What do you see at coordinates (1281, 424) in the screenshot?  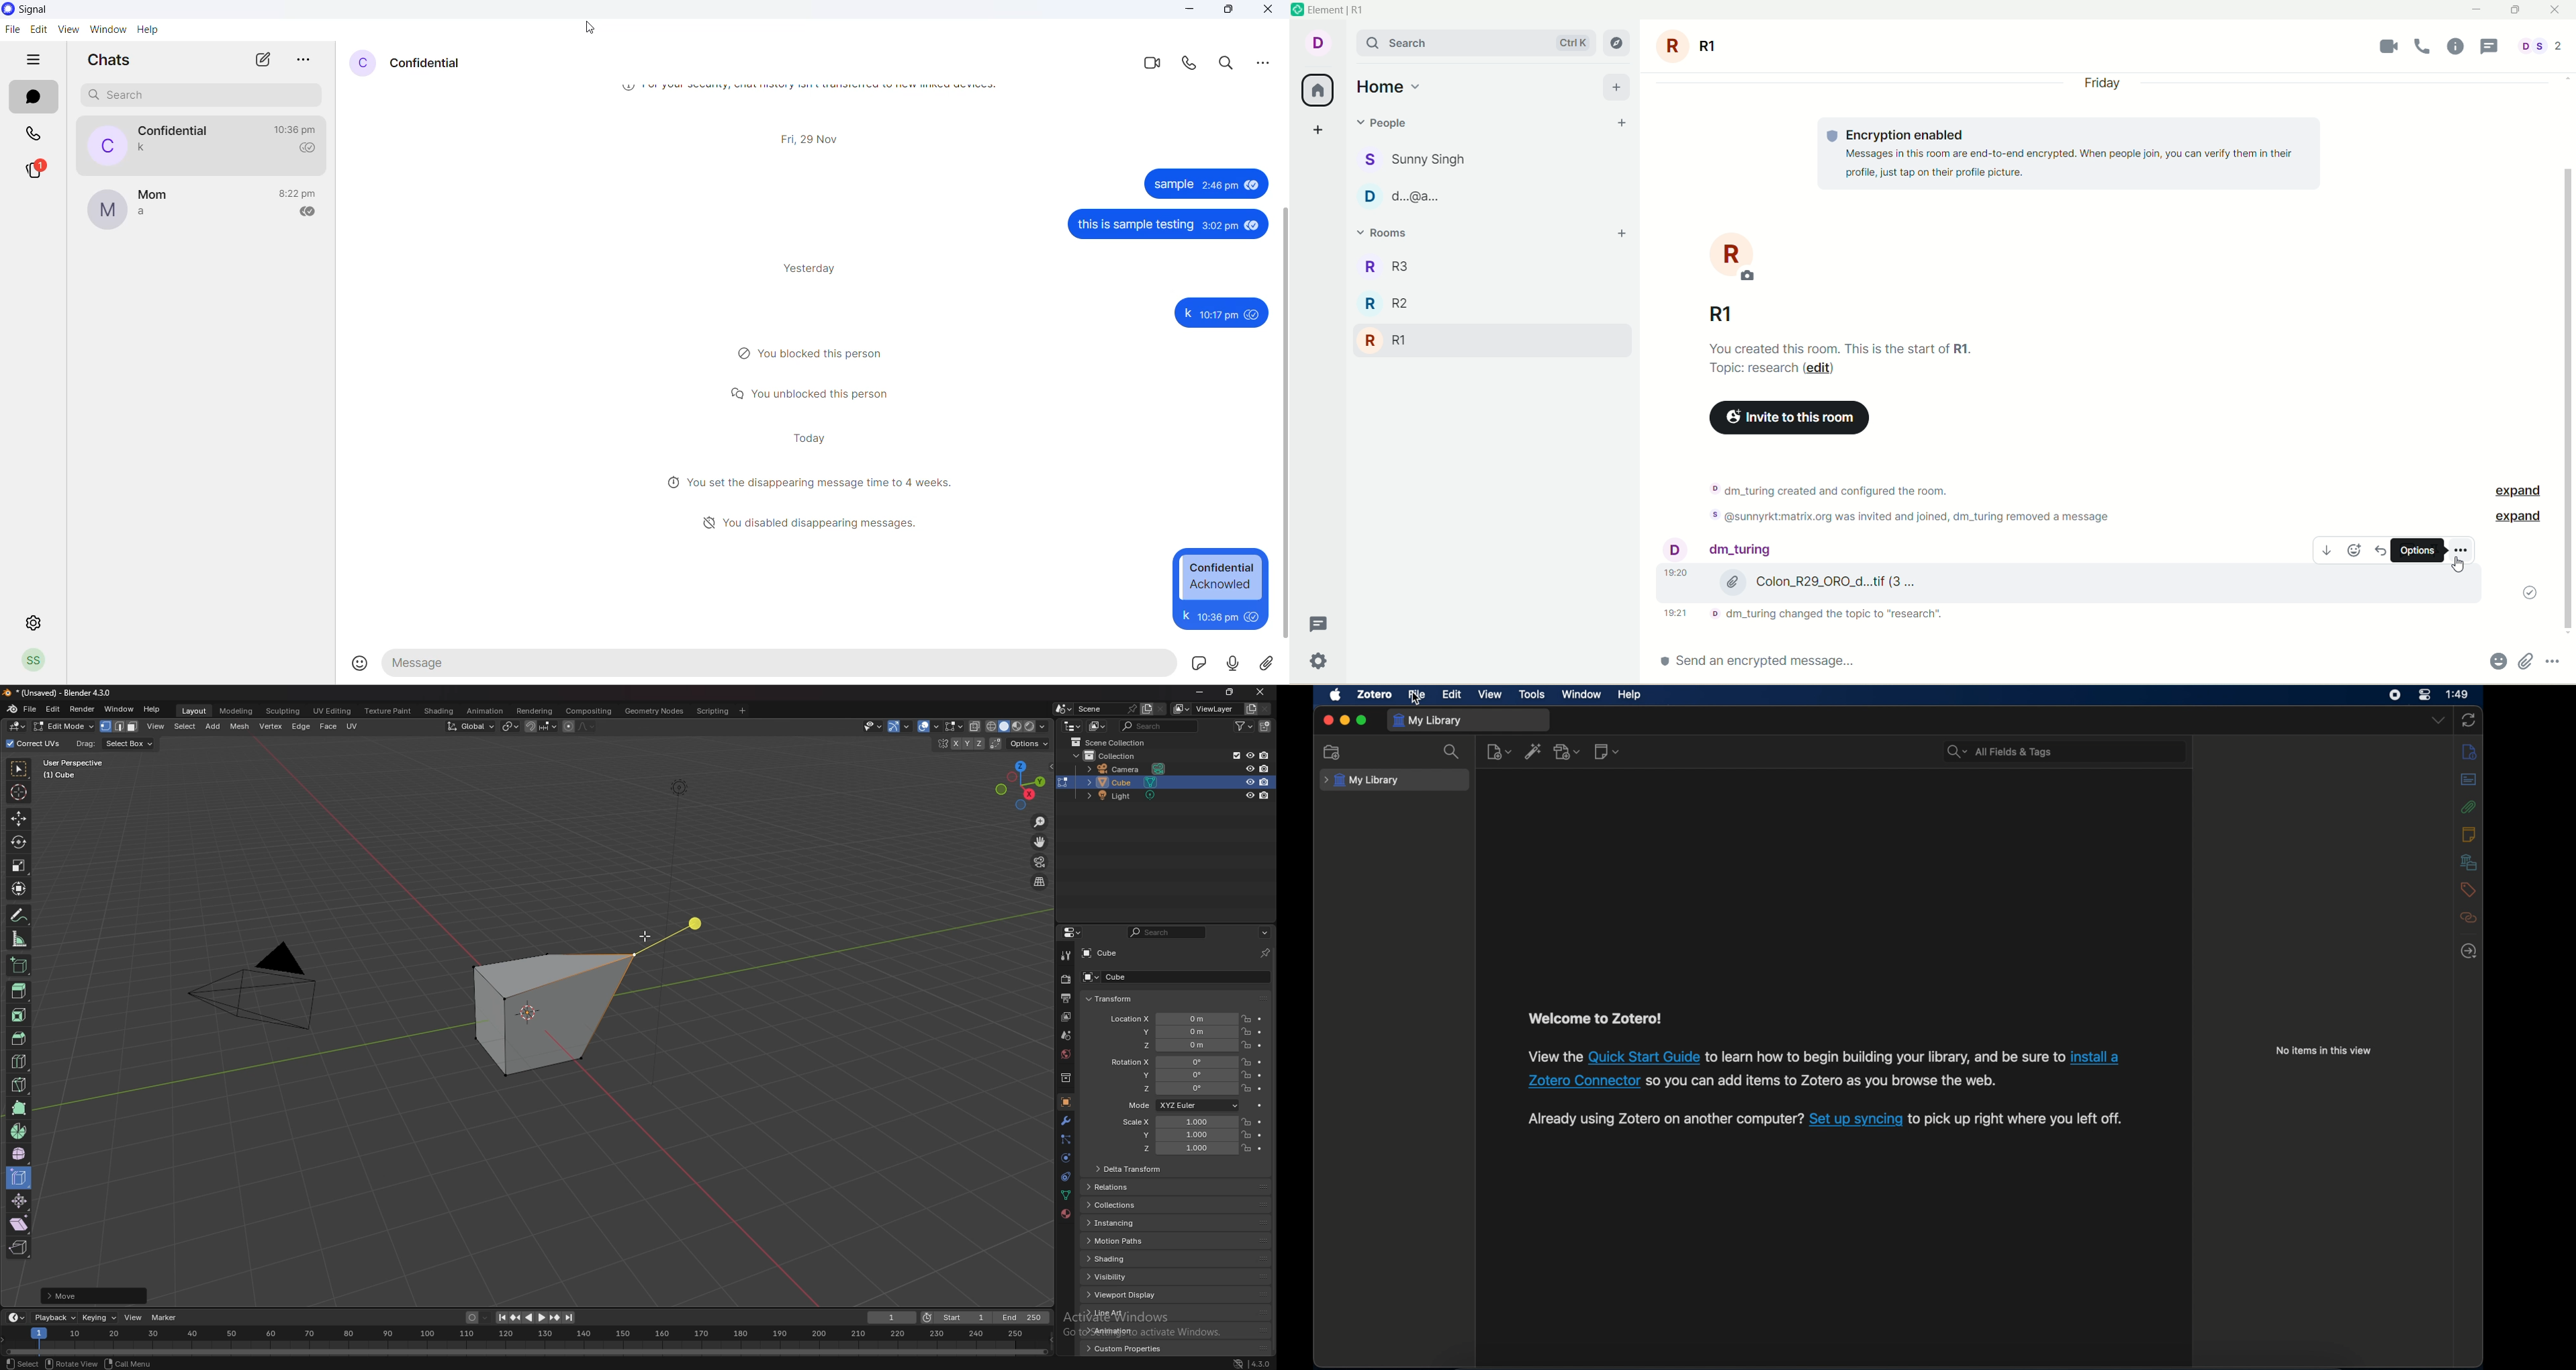 I see `scroll bar` at bounding box center [1281, 424].